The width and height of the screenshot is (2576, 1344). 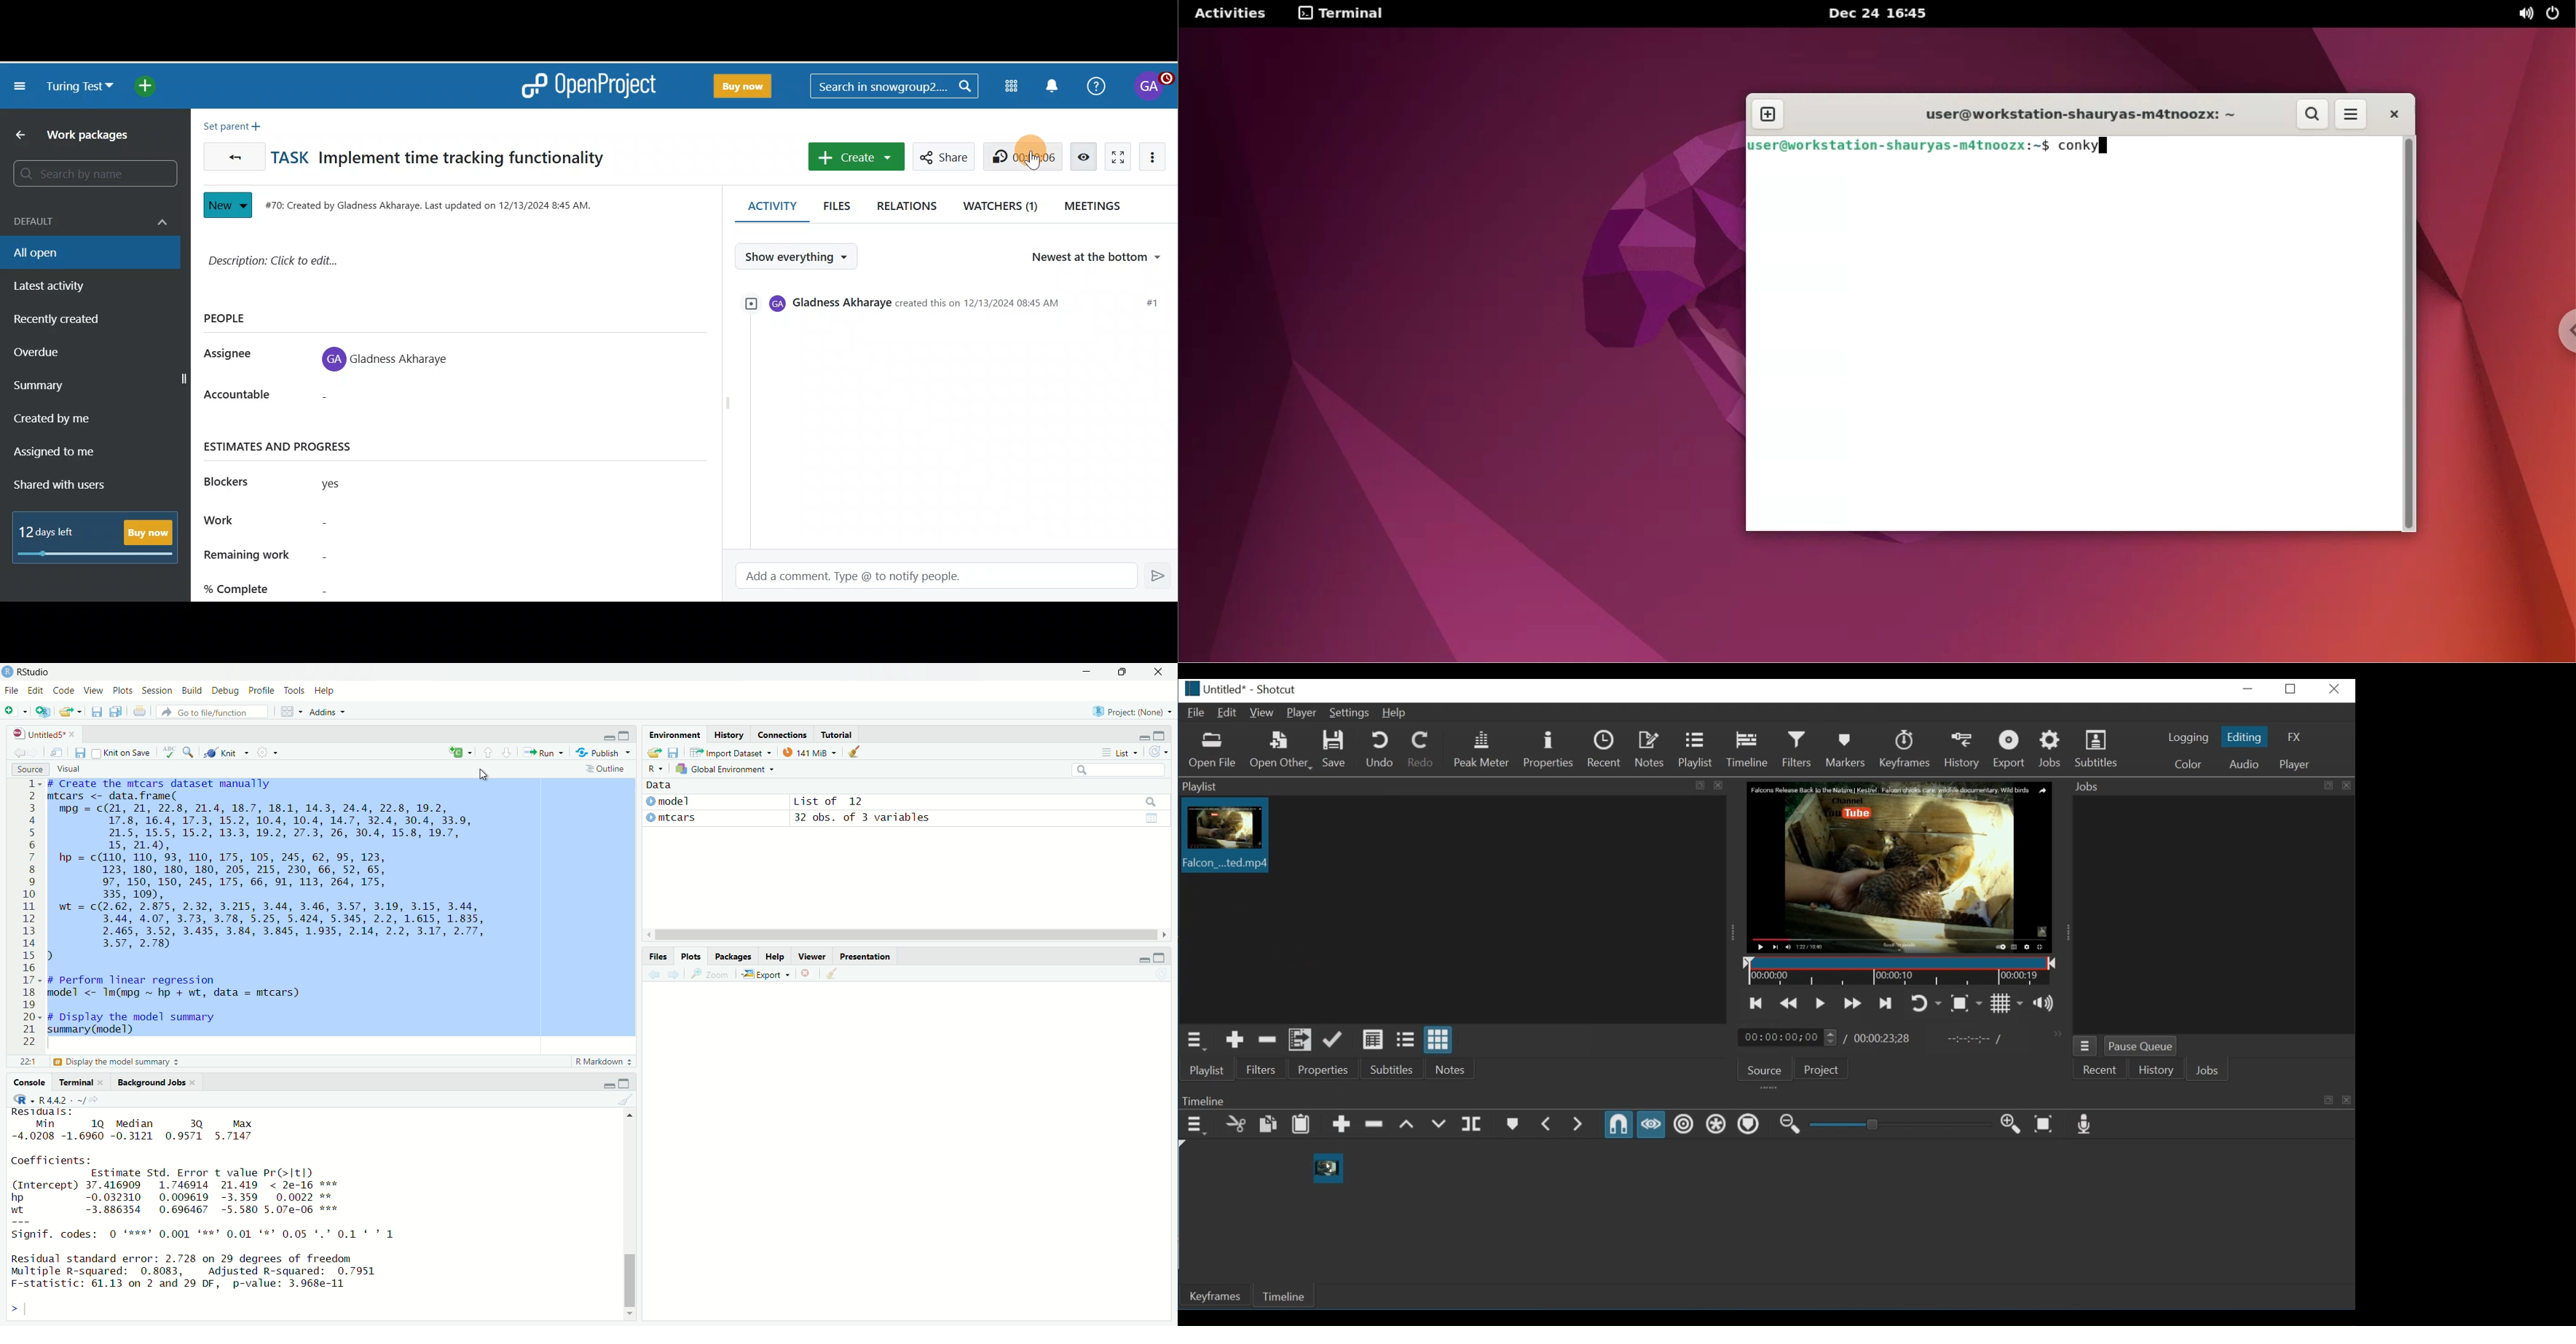 I want to click on Keyframe, so click(x=1218, y=1297).